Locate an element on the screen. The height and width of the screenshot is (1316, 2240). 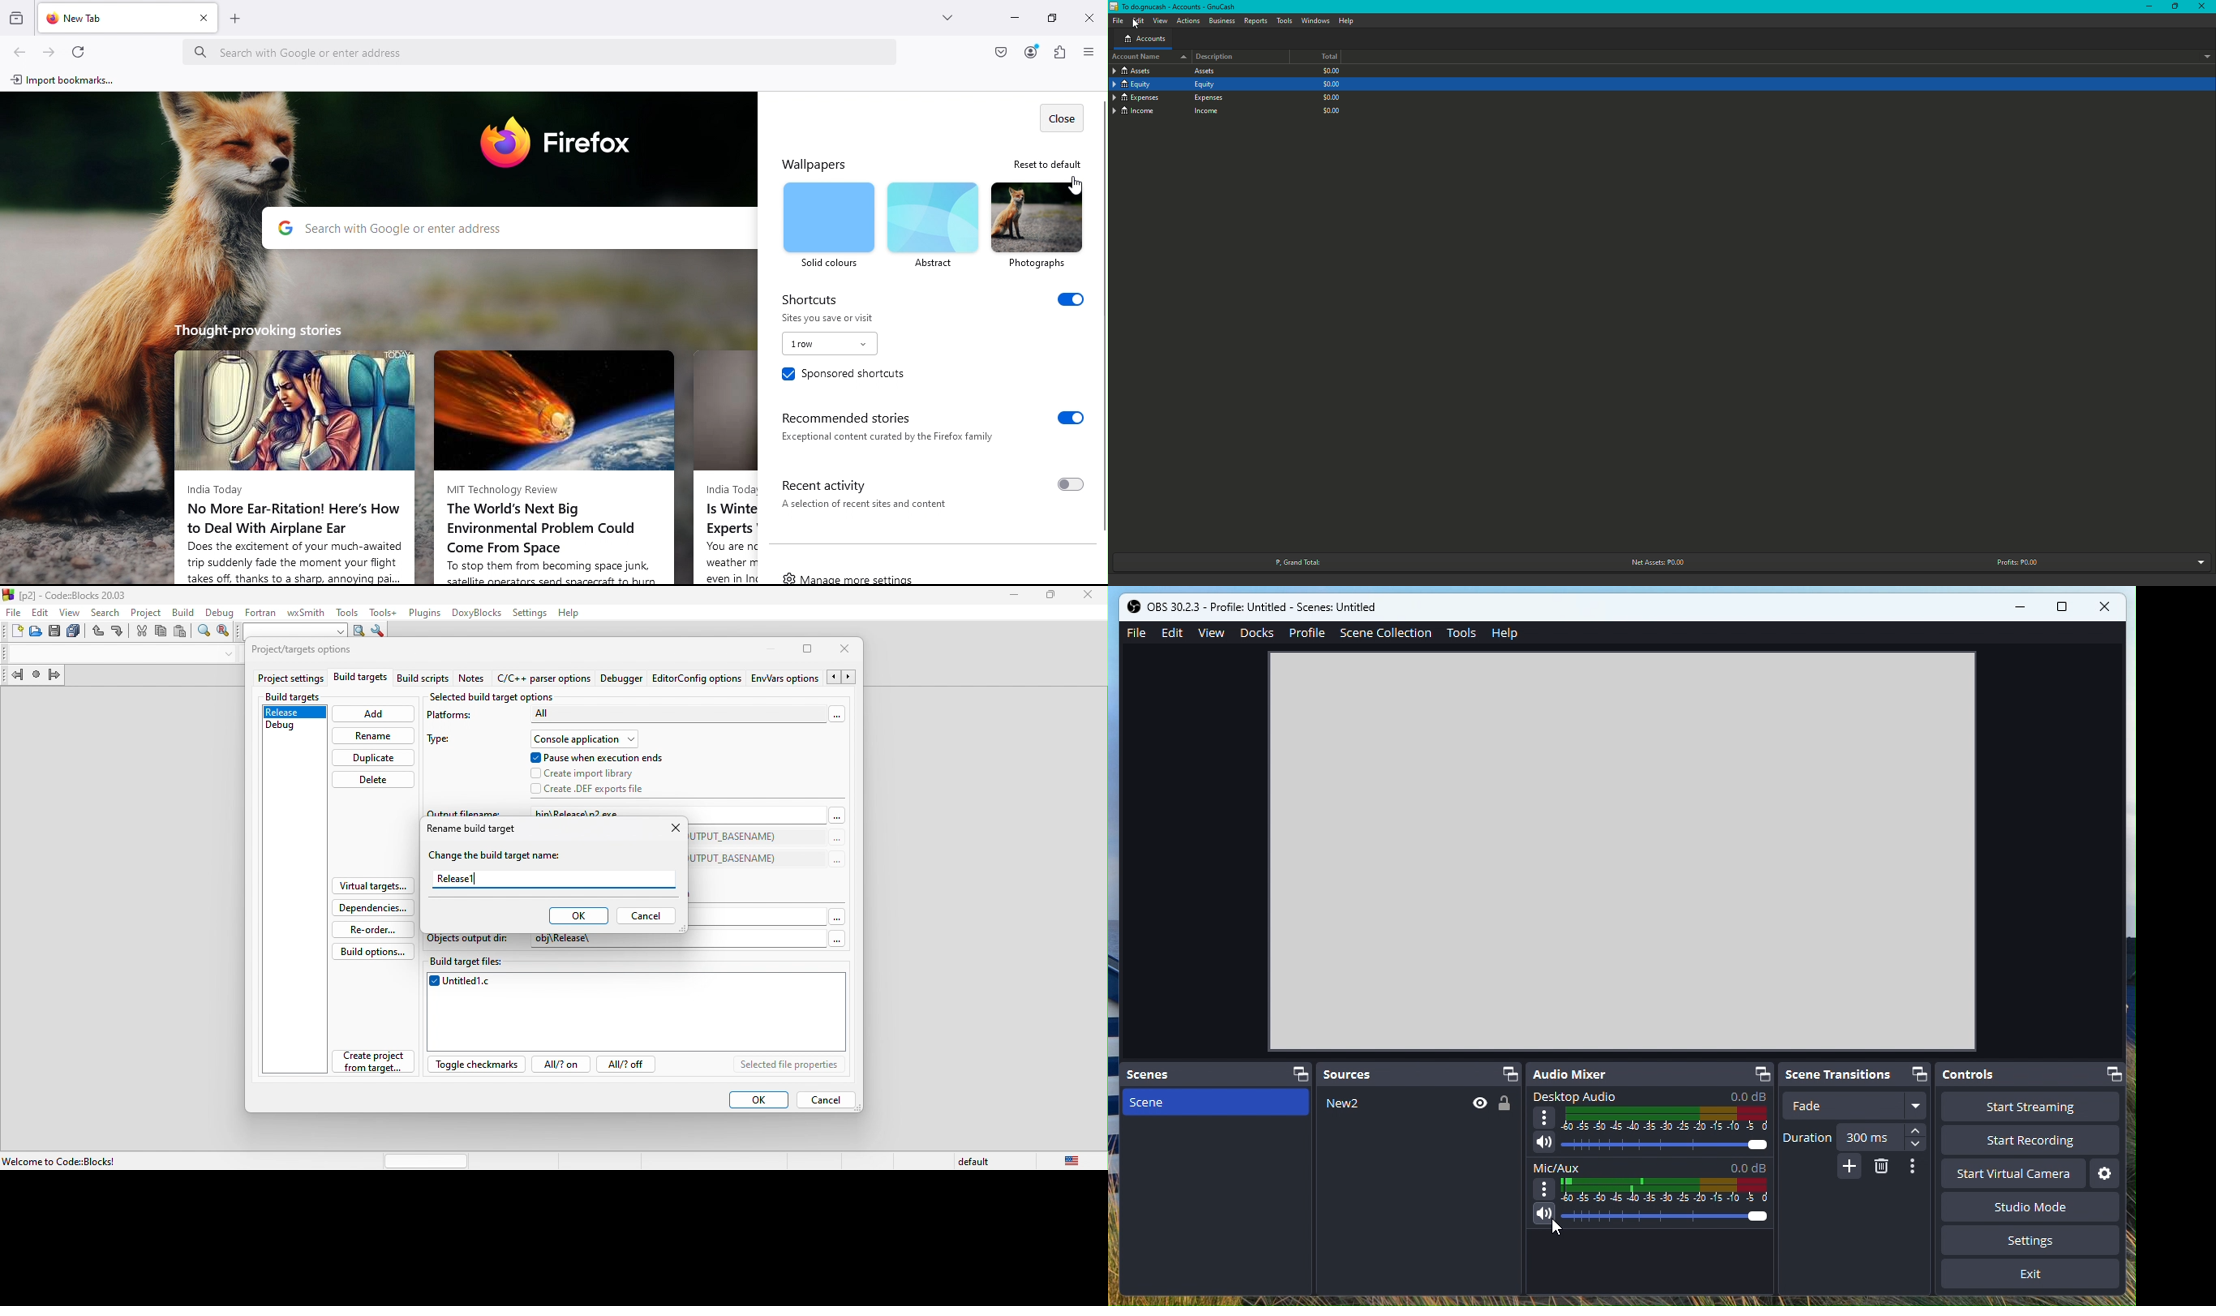
Settinhs is located at coordinates (2040, 1240).